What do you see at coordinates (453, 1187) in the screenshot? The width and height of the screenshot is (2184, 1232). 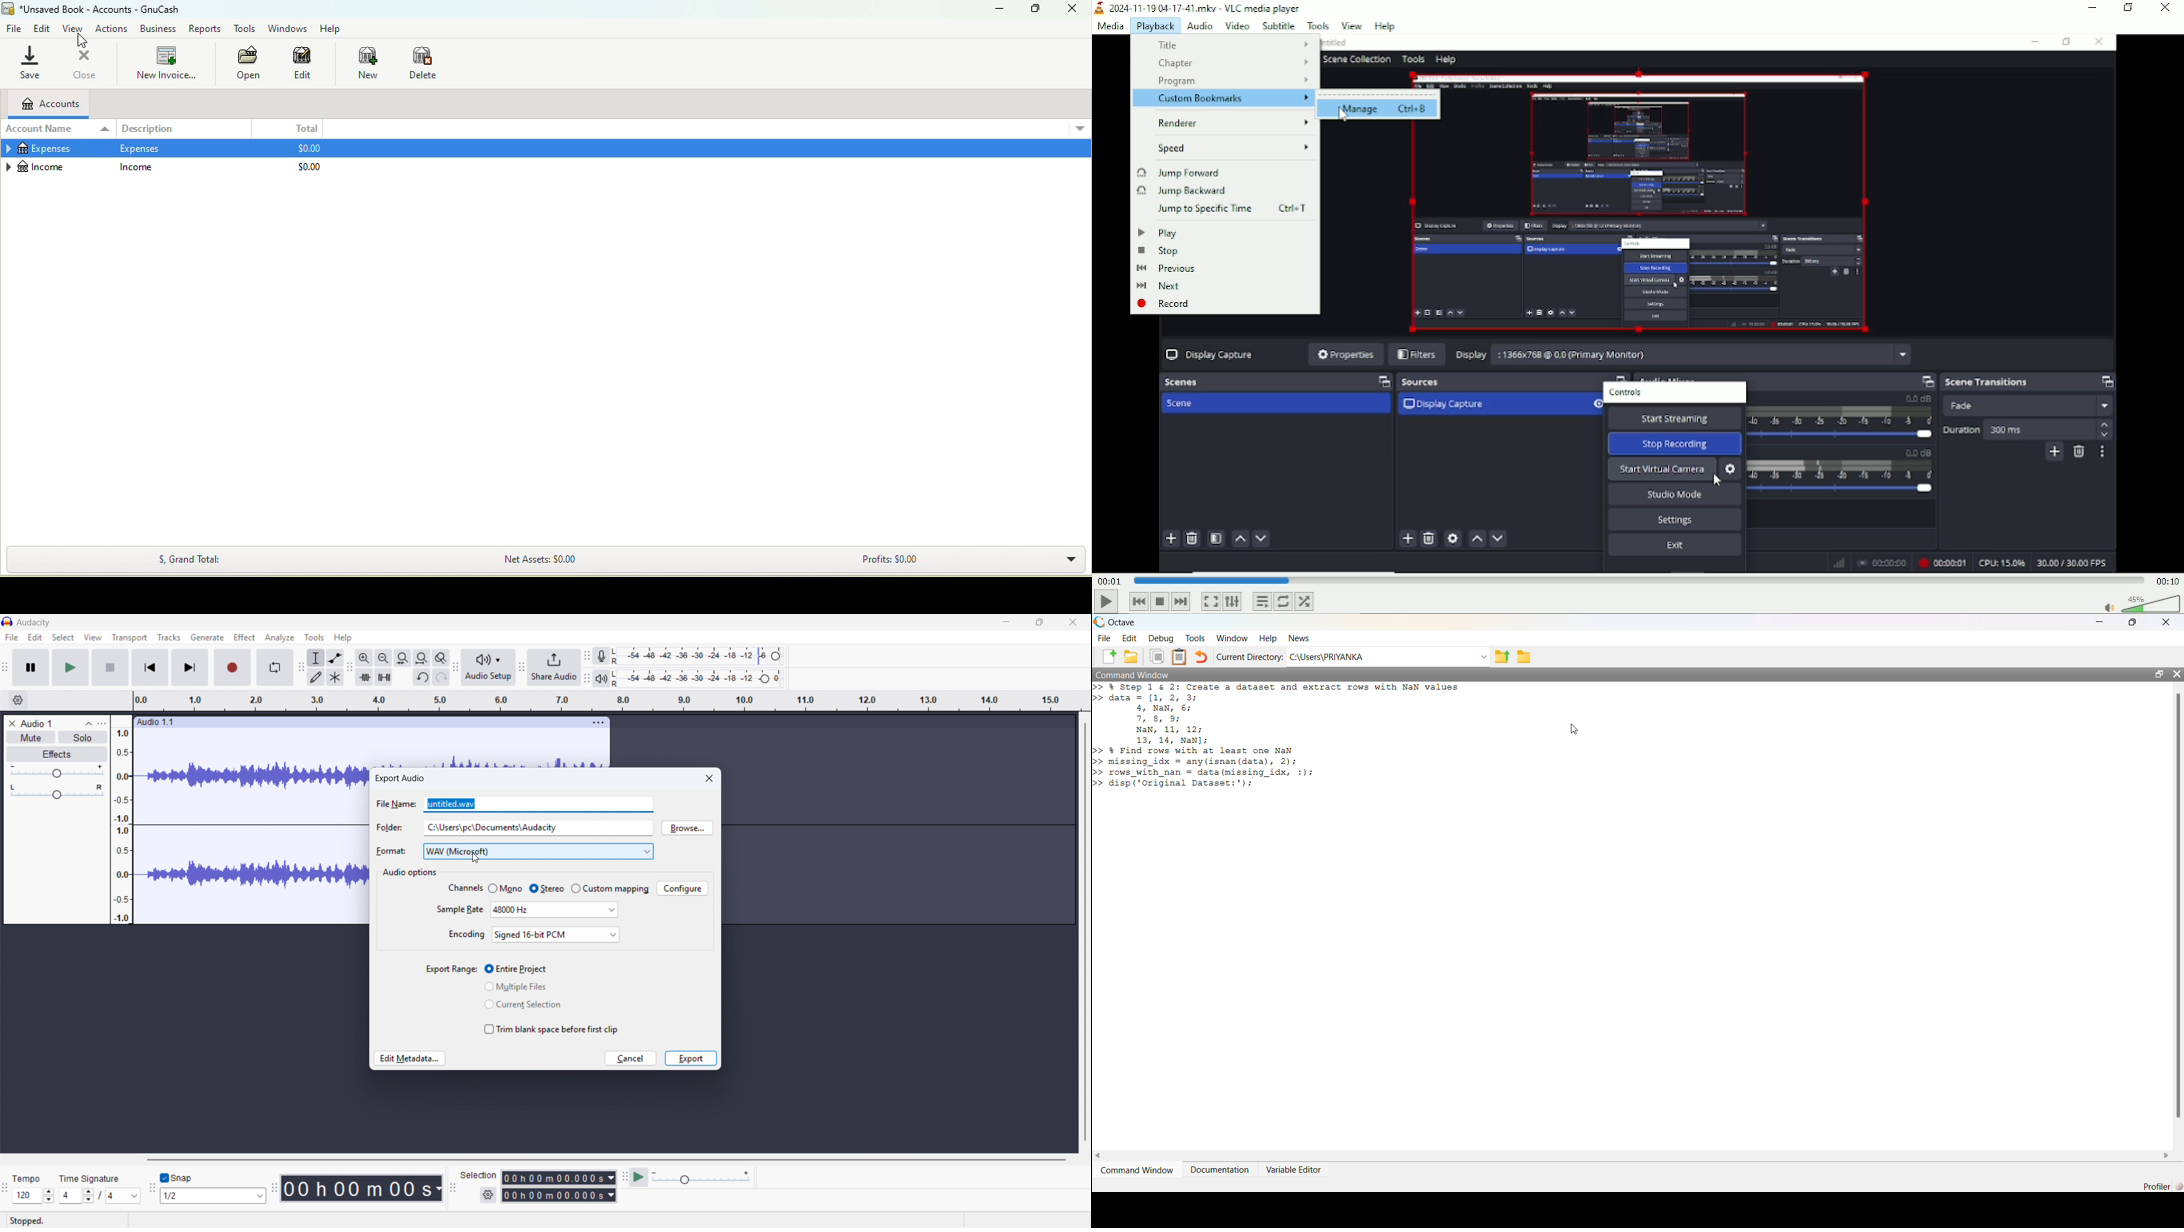 I see `Selection toolbar ` at bounding box center [453, 1187].